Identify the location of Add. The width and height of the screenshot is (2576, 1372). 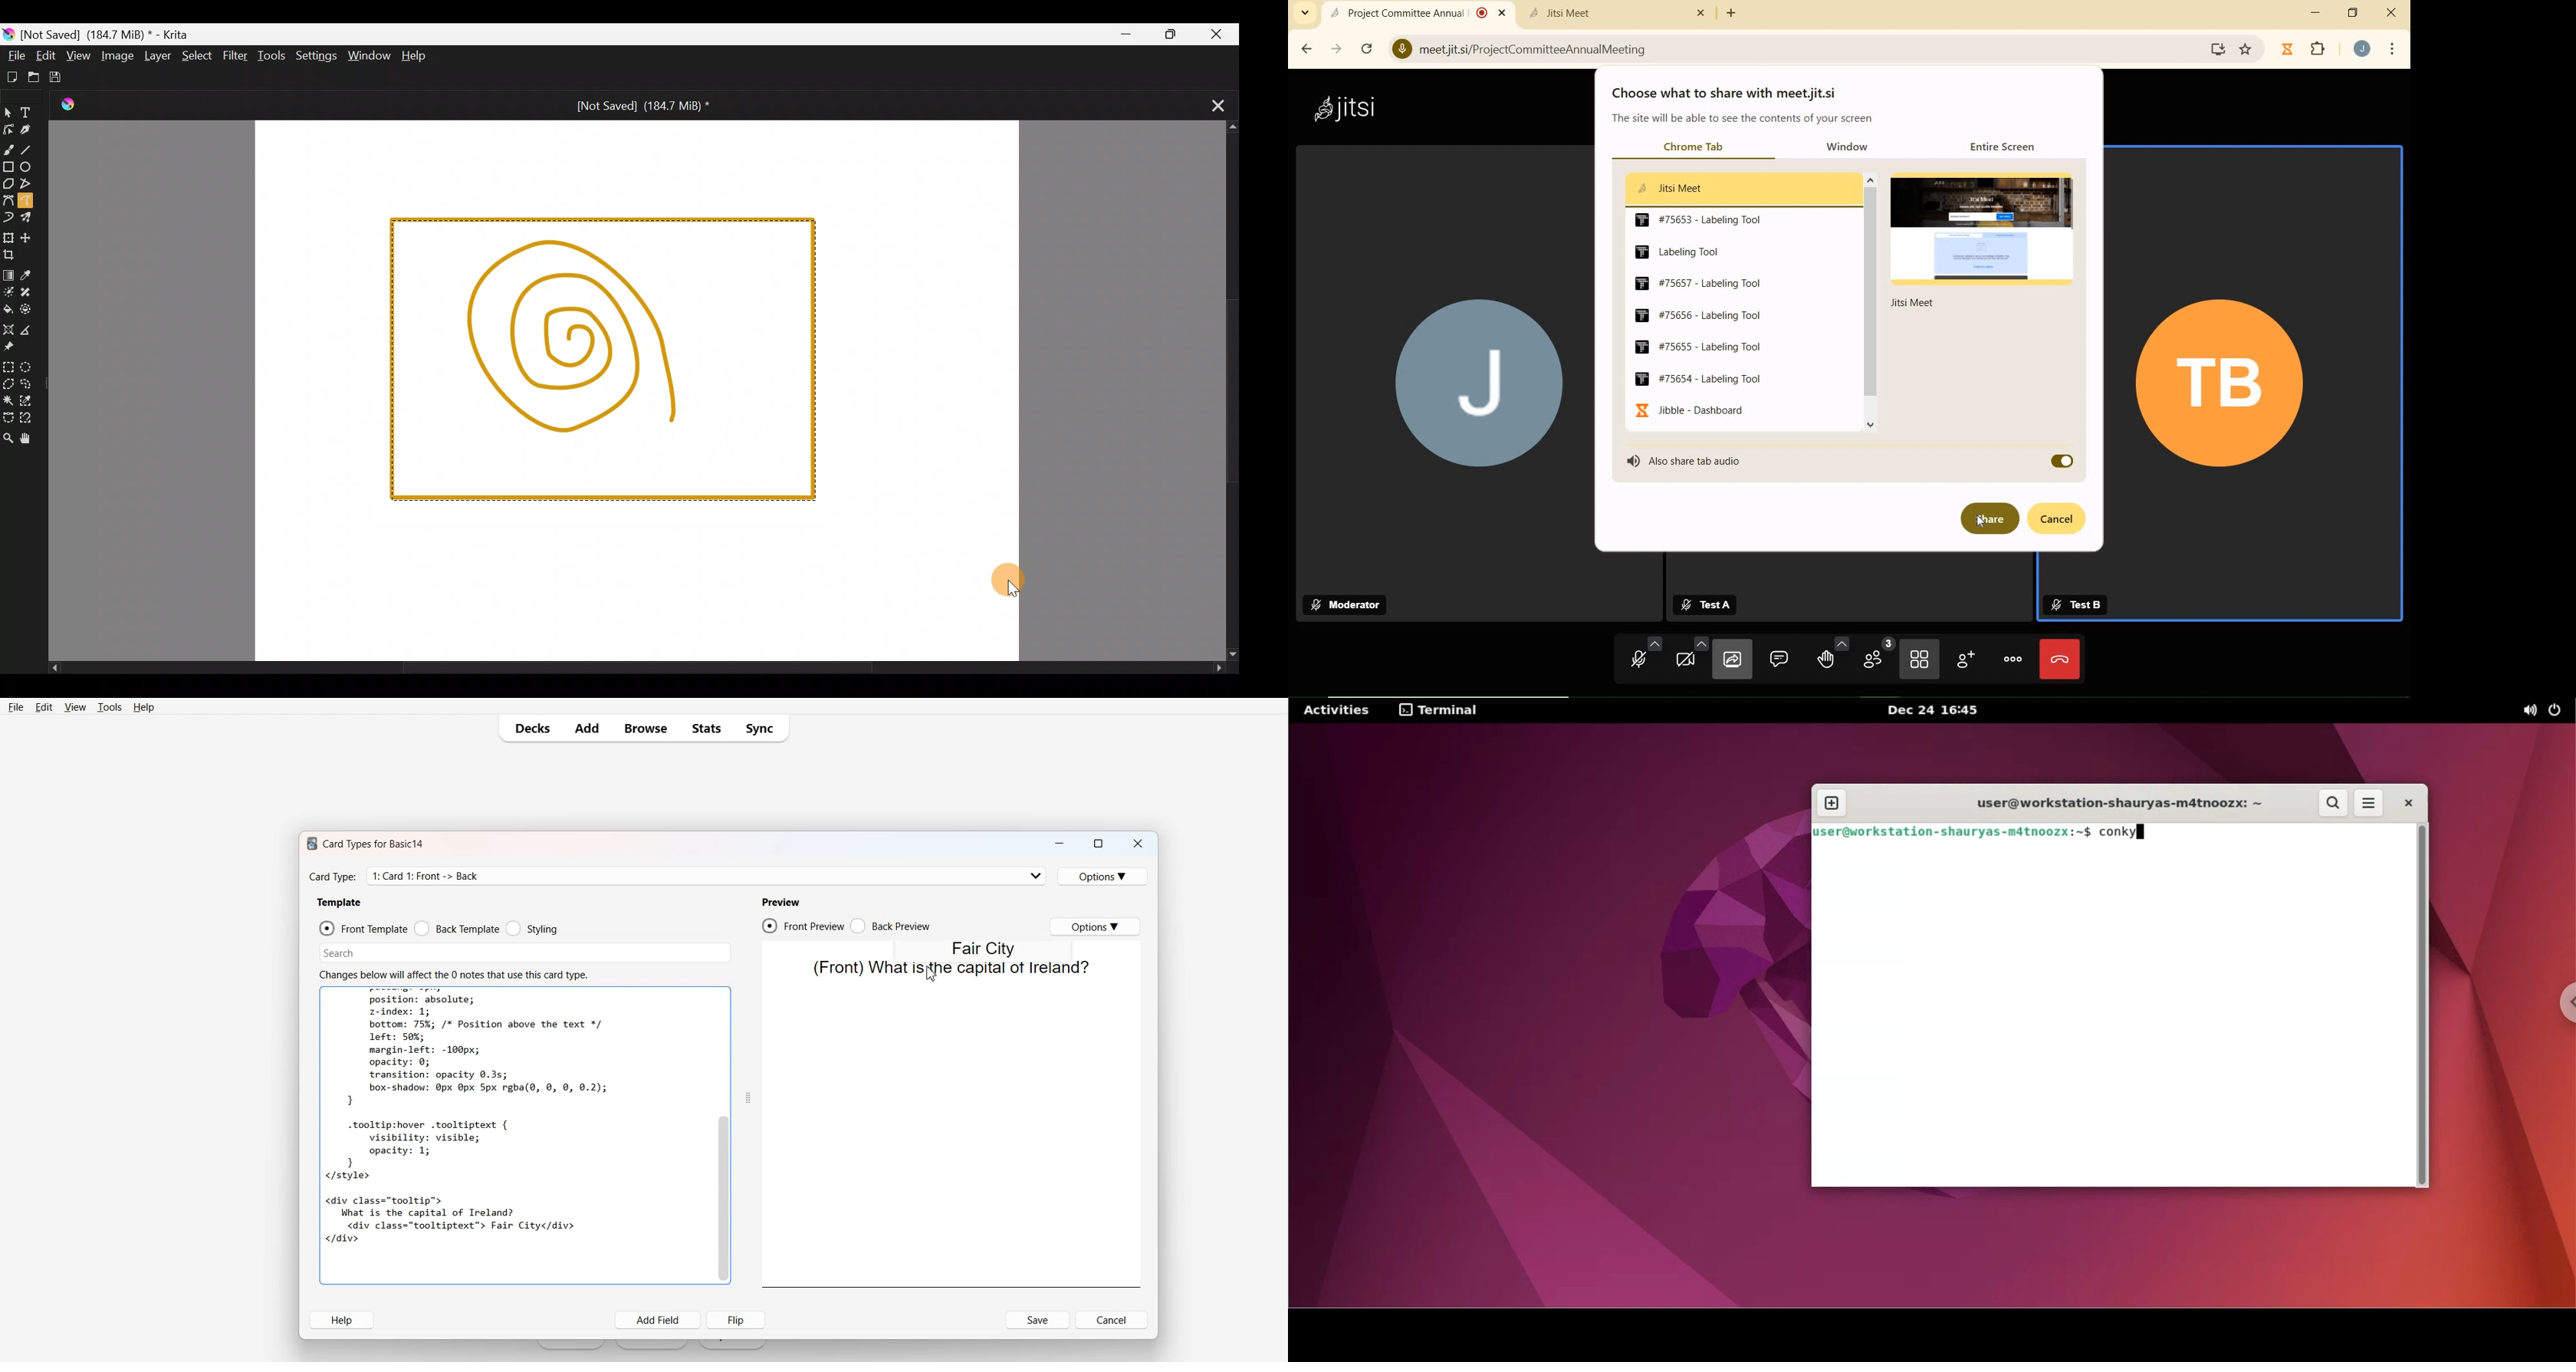
(588, 729).